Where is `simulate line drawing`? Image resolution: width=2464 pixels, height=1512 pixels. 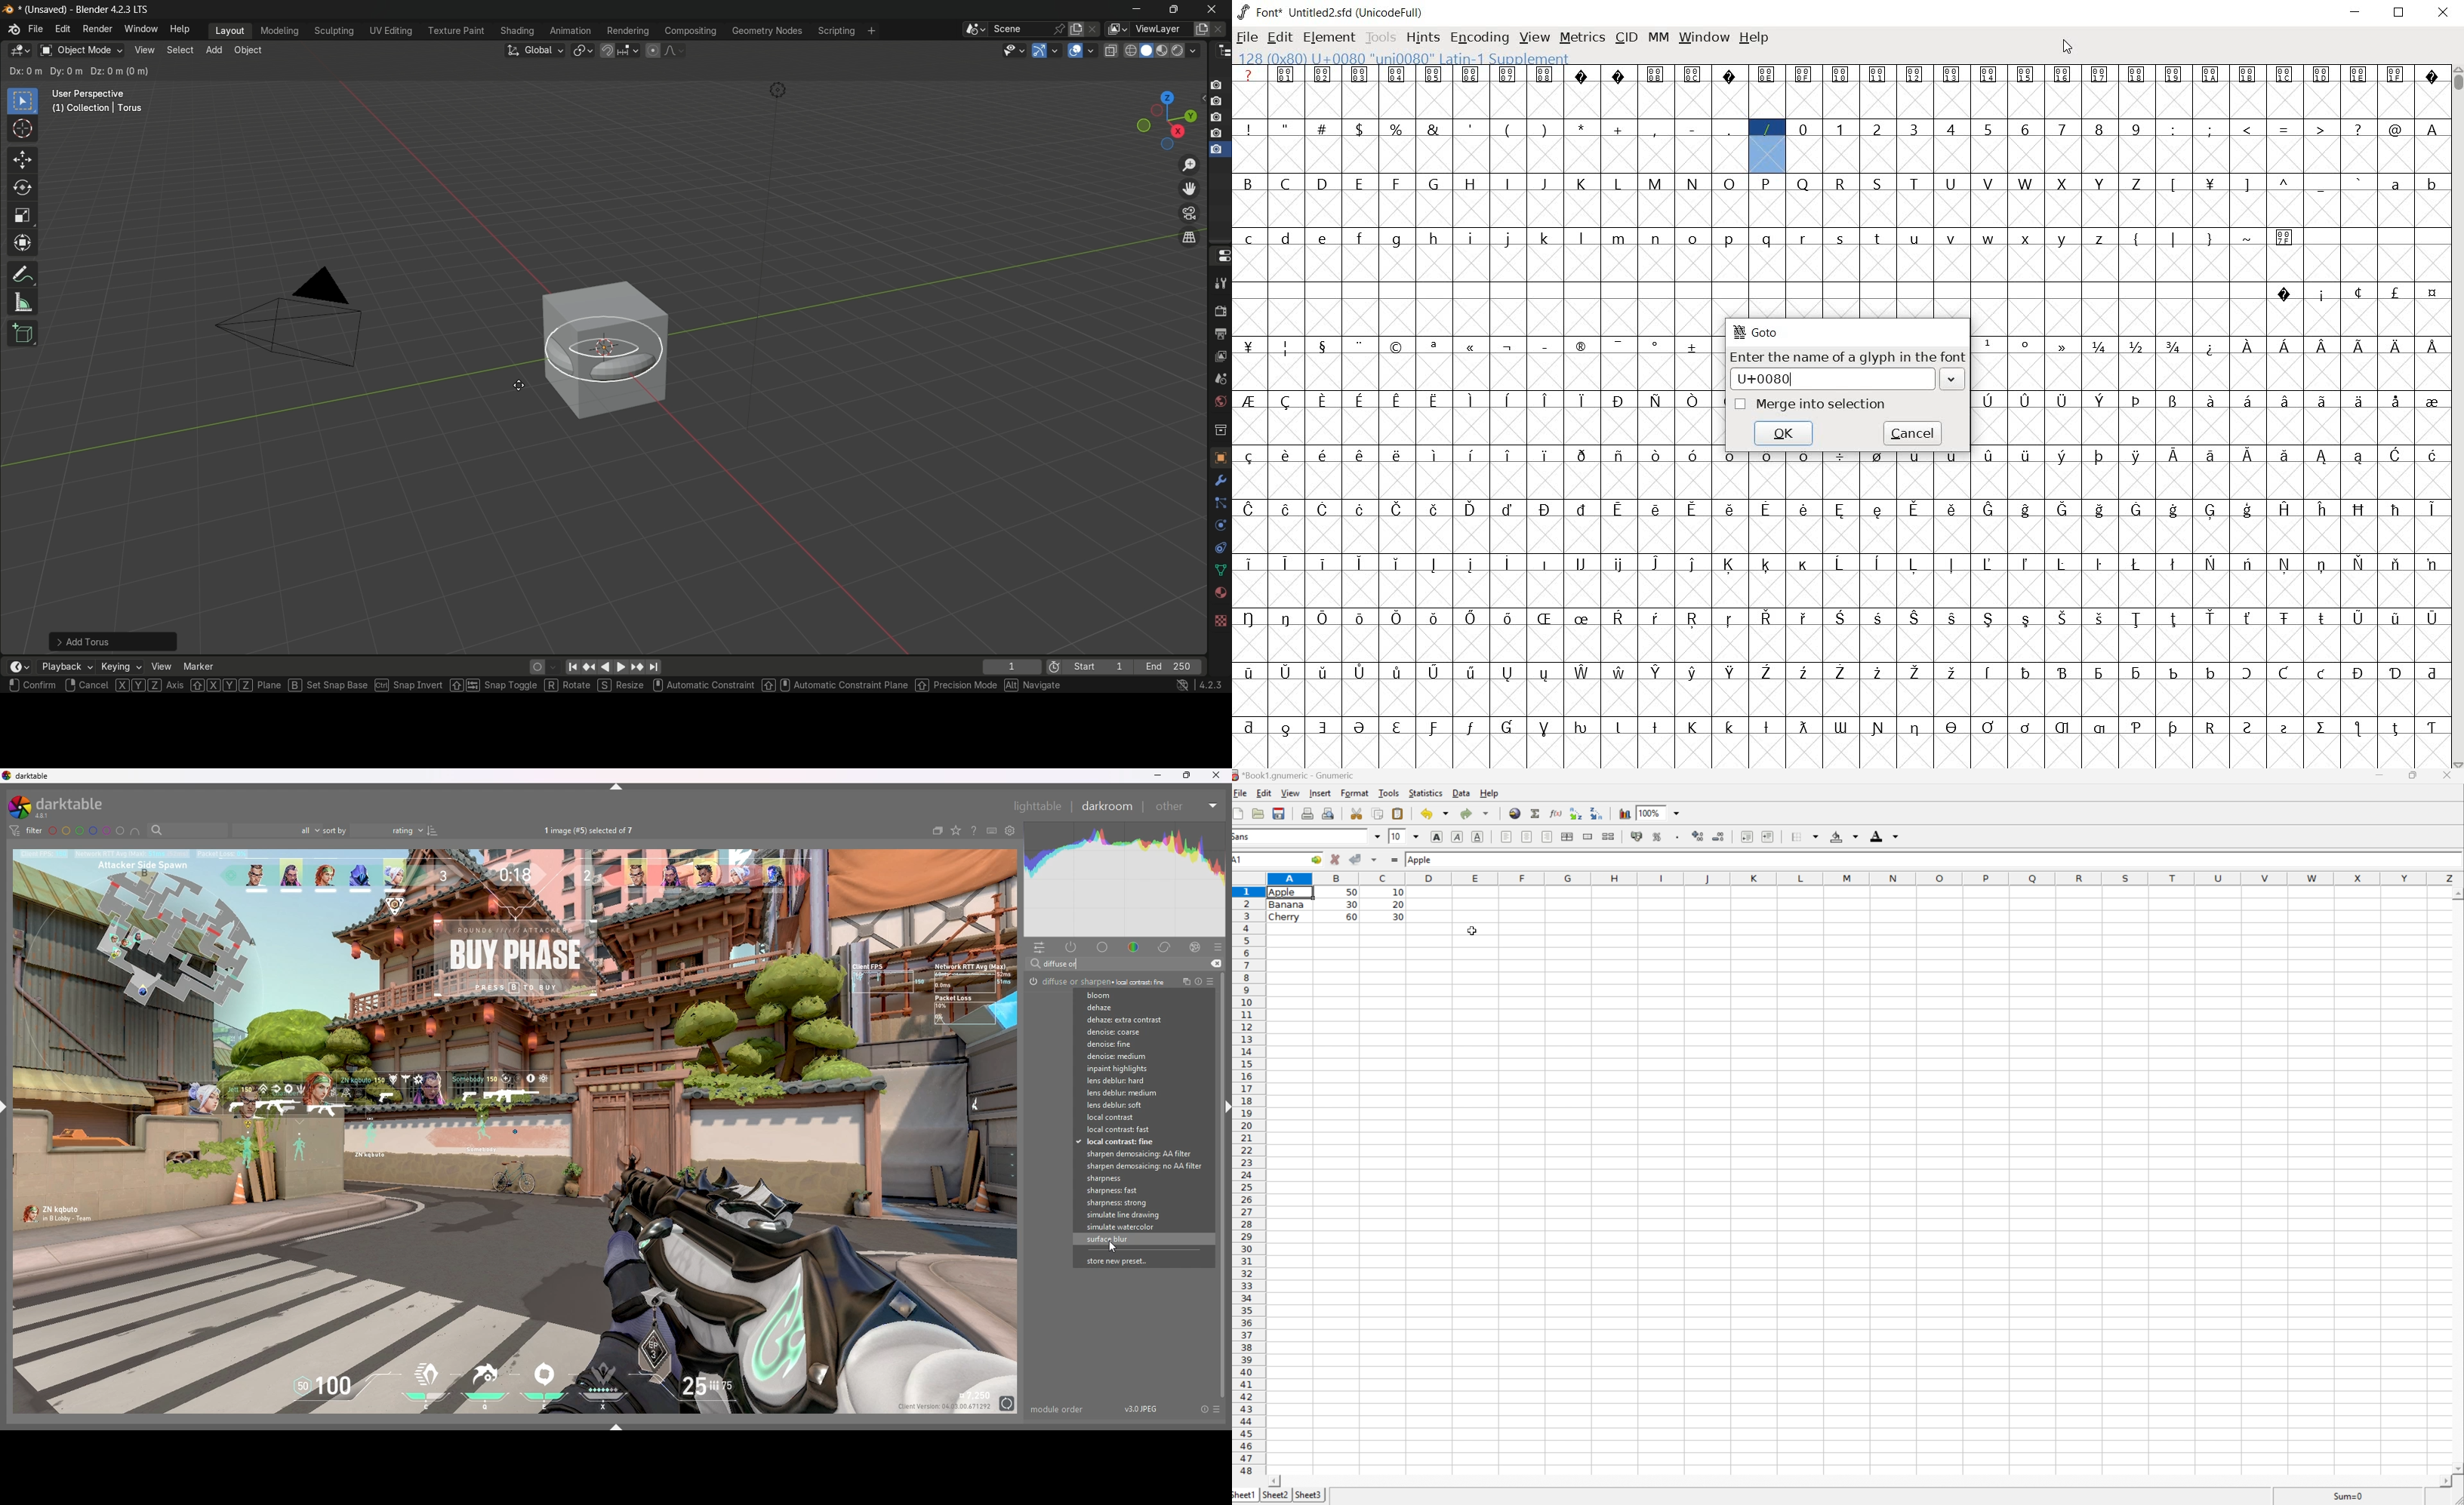
simulate line drawing is located at coordinates (1142, 1215).